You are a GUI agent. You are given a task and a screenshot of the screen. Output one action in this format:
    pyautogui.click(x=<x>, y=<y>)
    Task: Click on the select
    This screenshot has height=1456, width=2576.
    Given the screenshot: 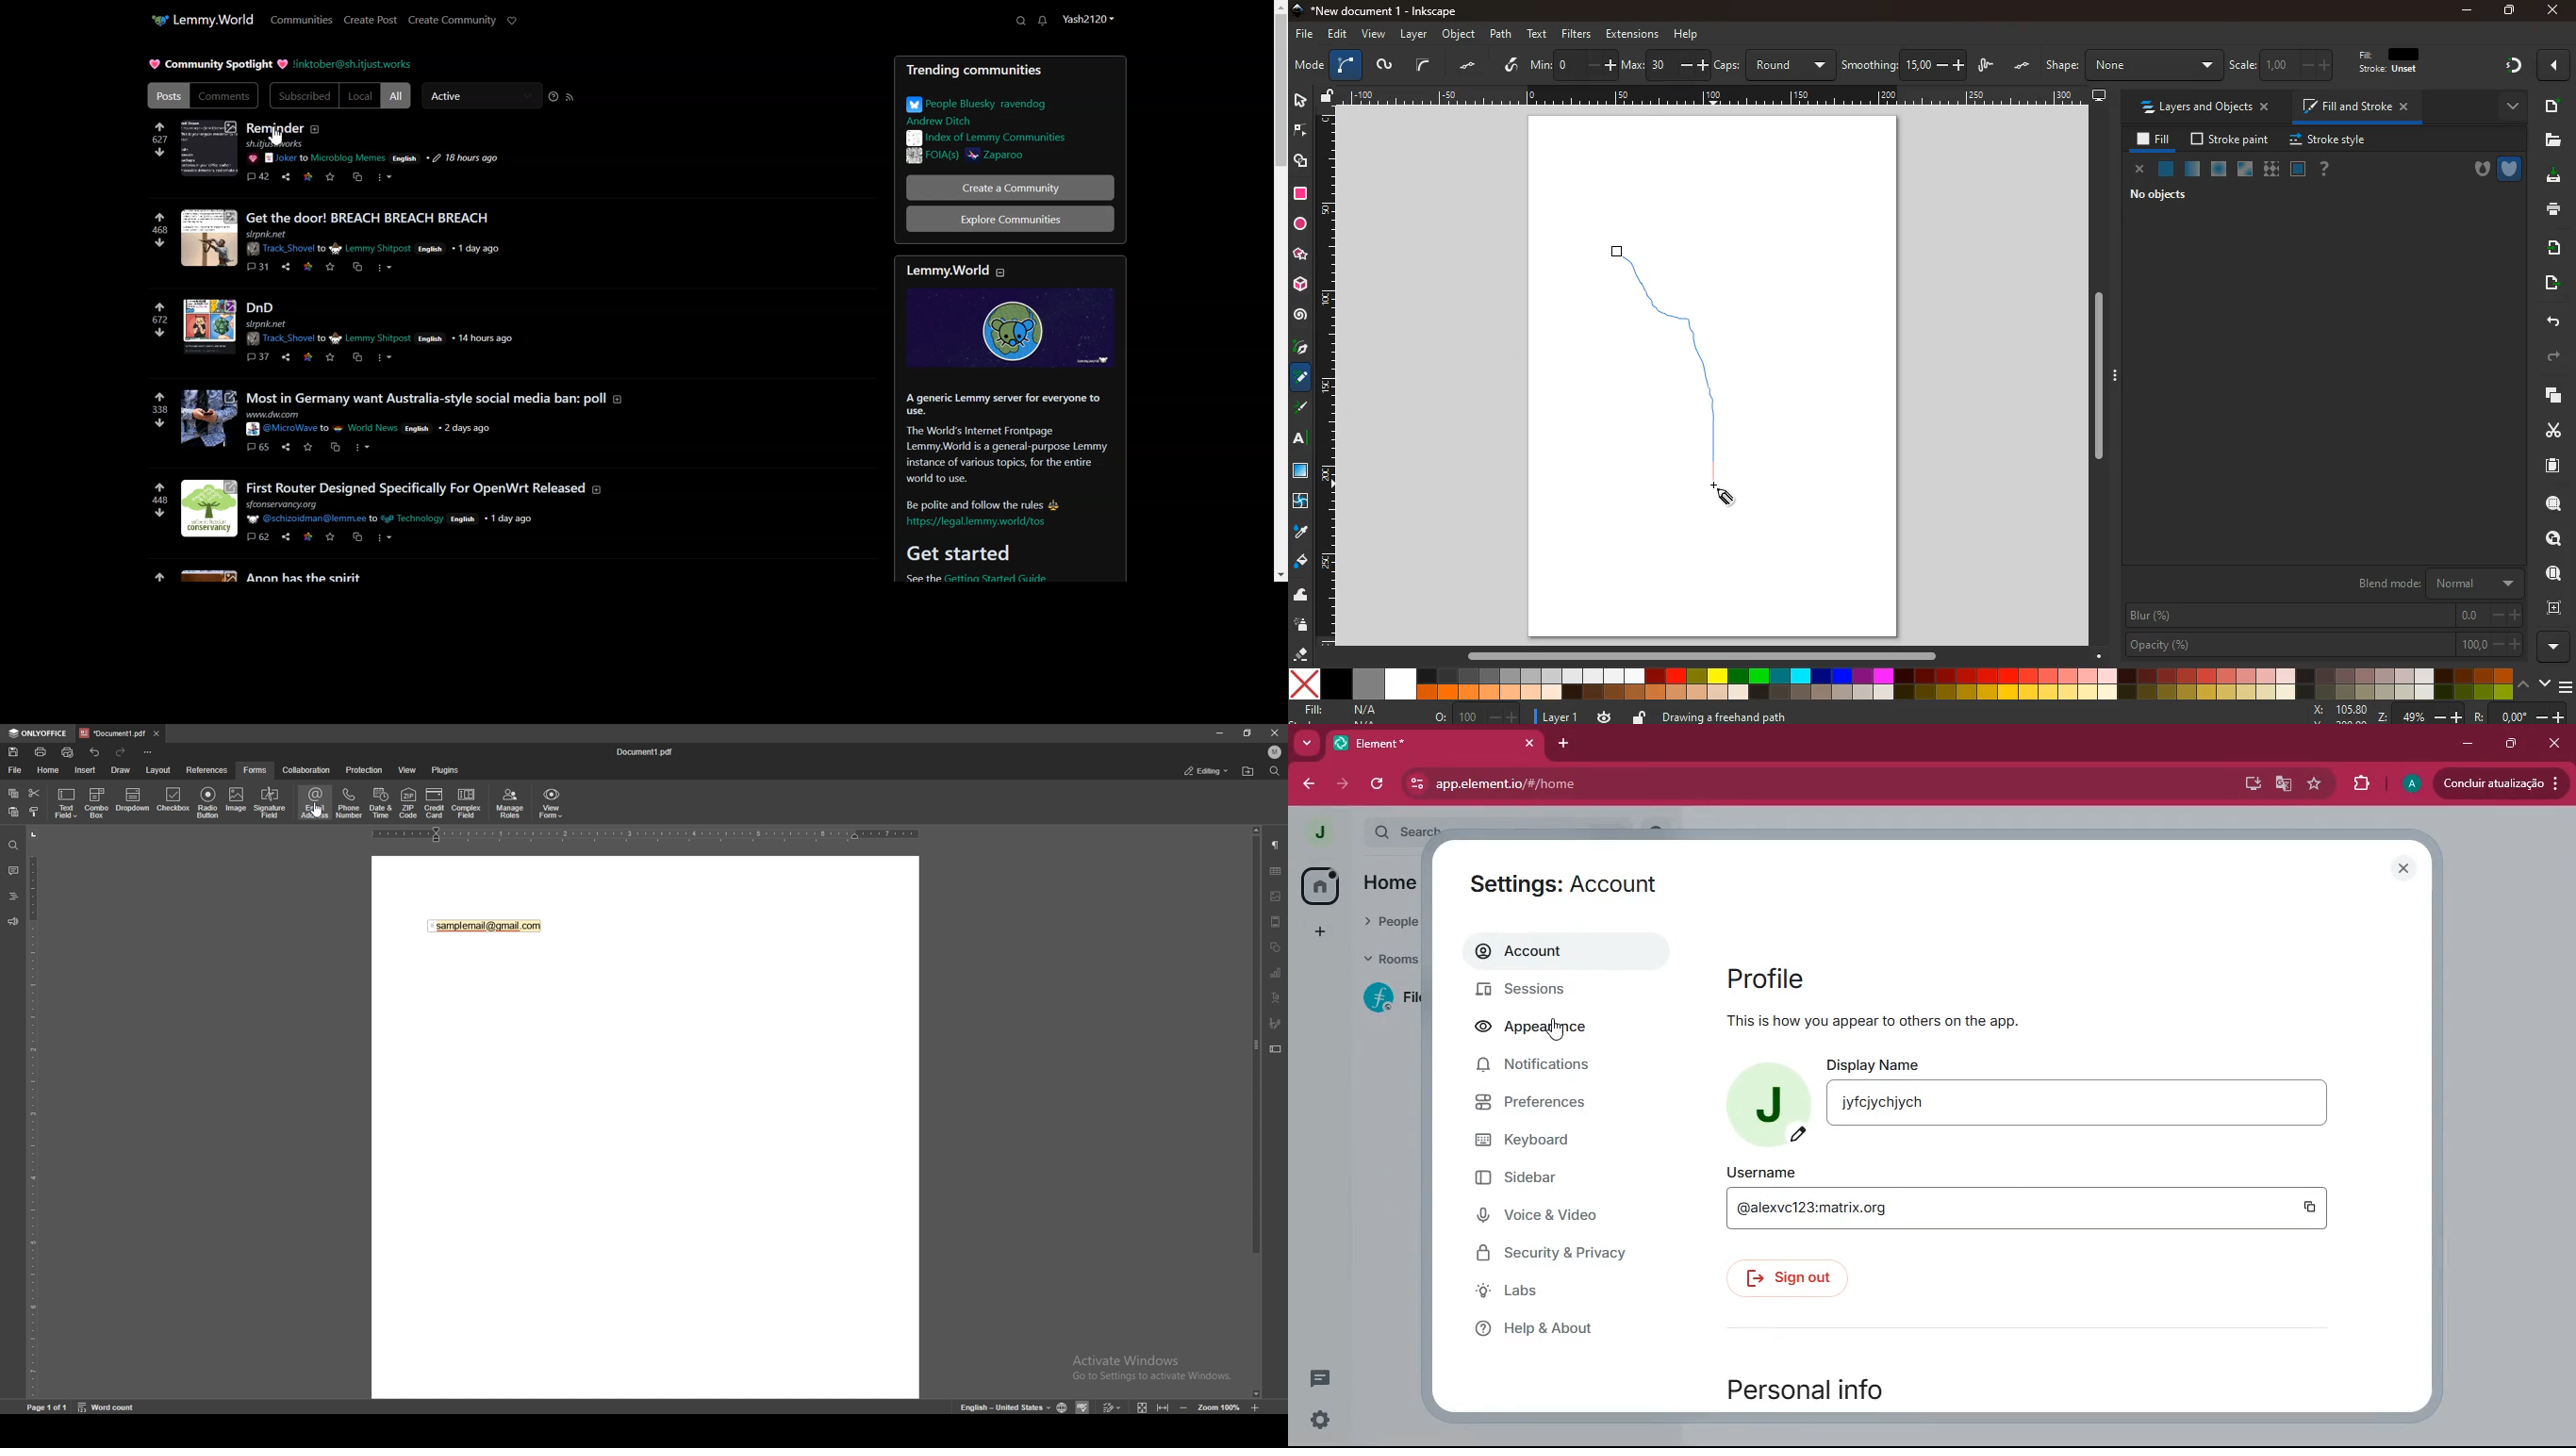 What is the action you would take?
    pyautogui.click(x=1298, y=99)
    